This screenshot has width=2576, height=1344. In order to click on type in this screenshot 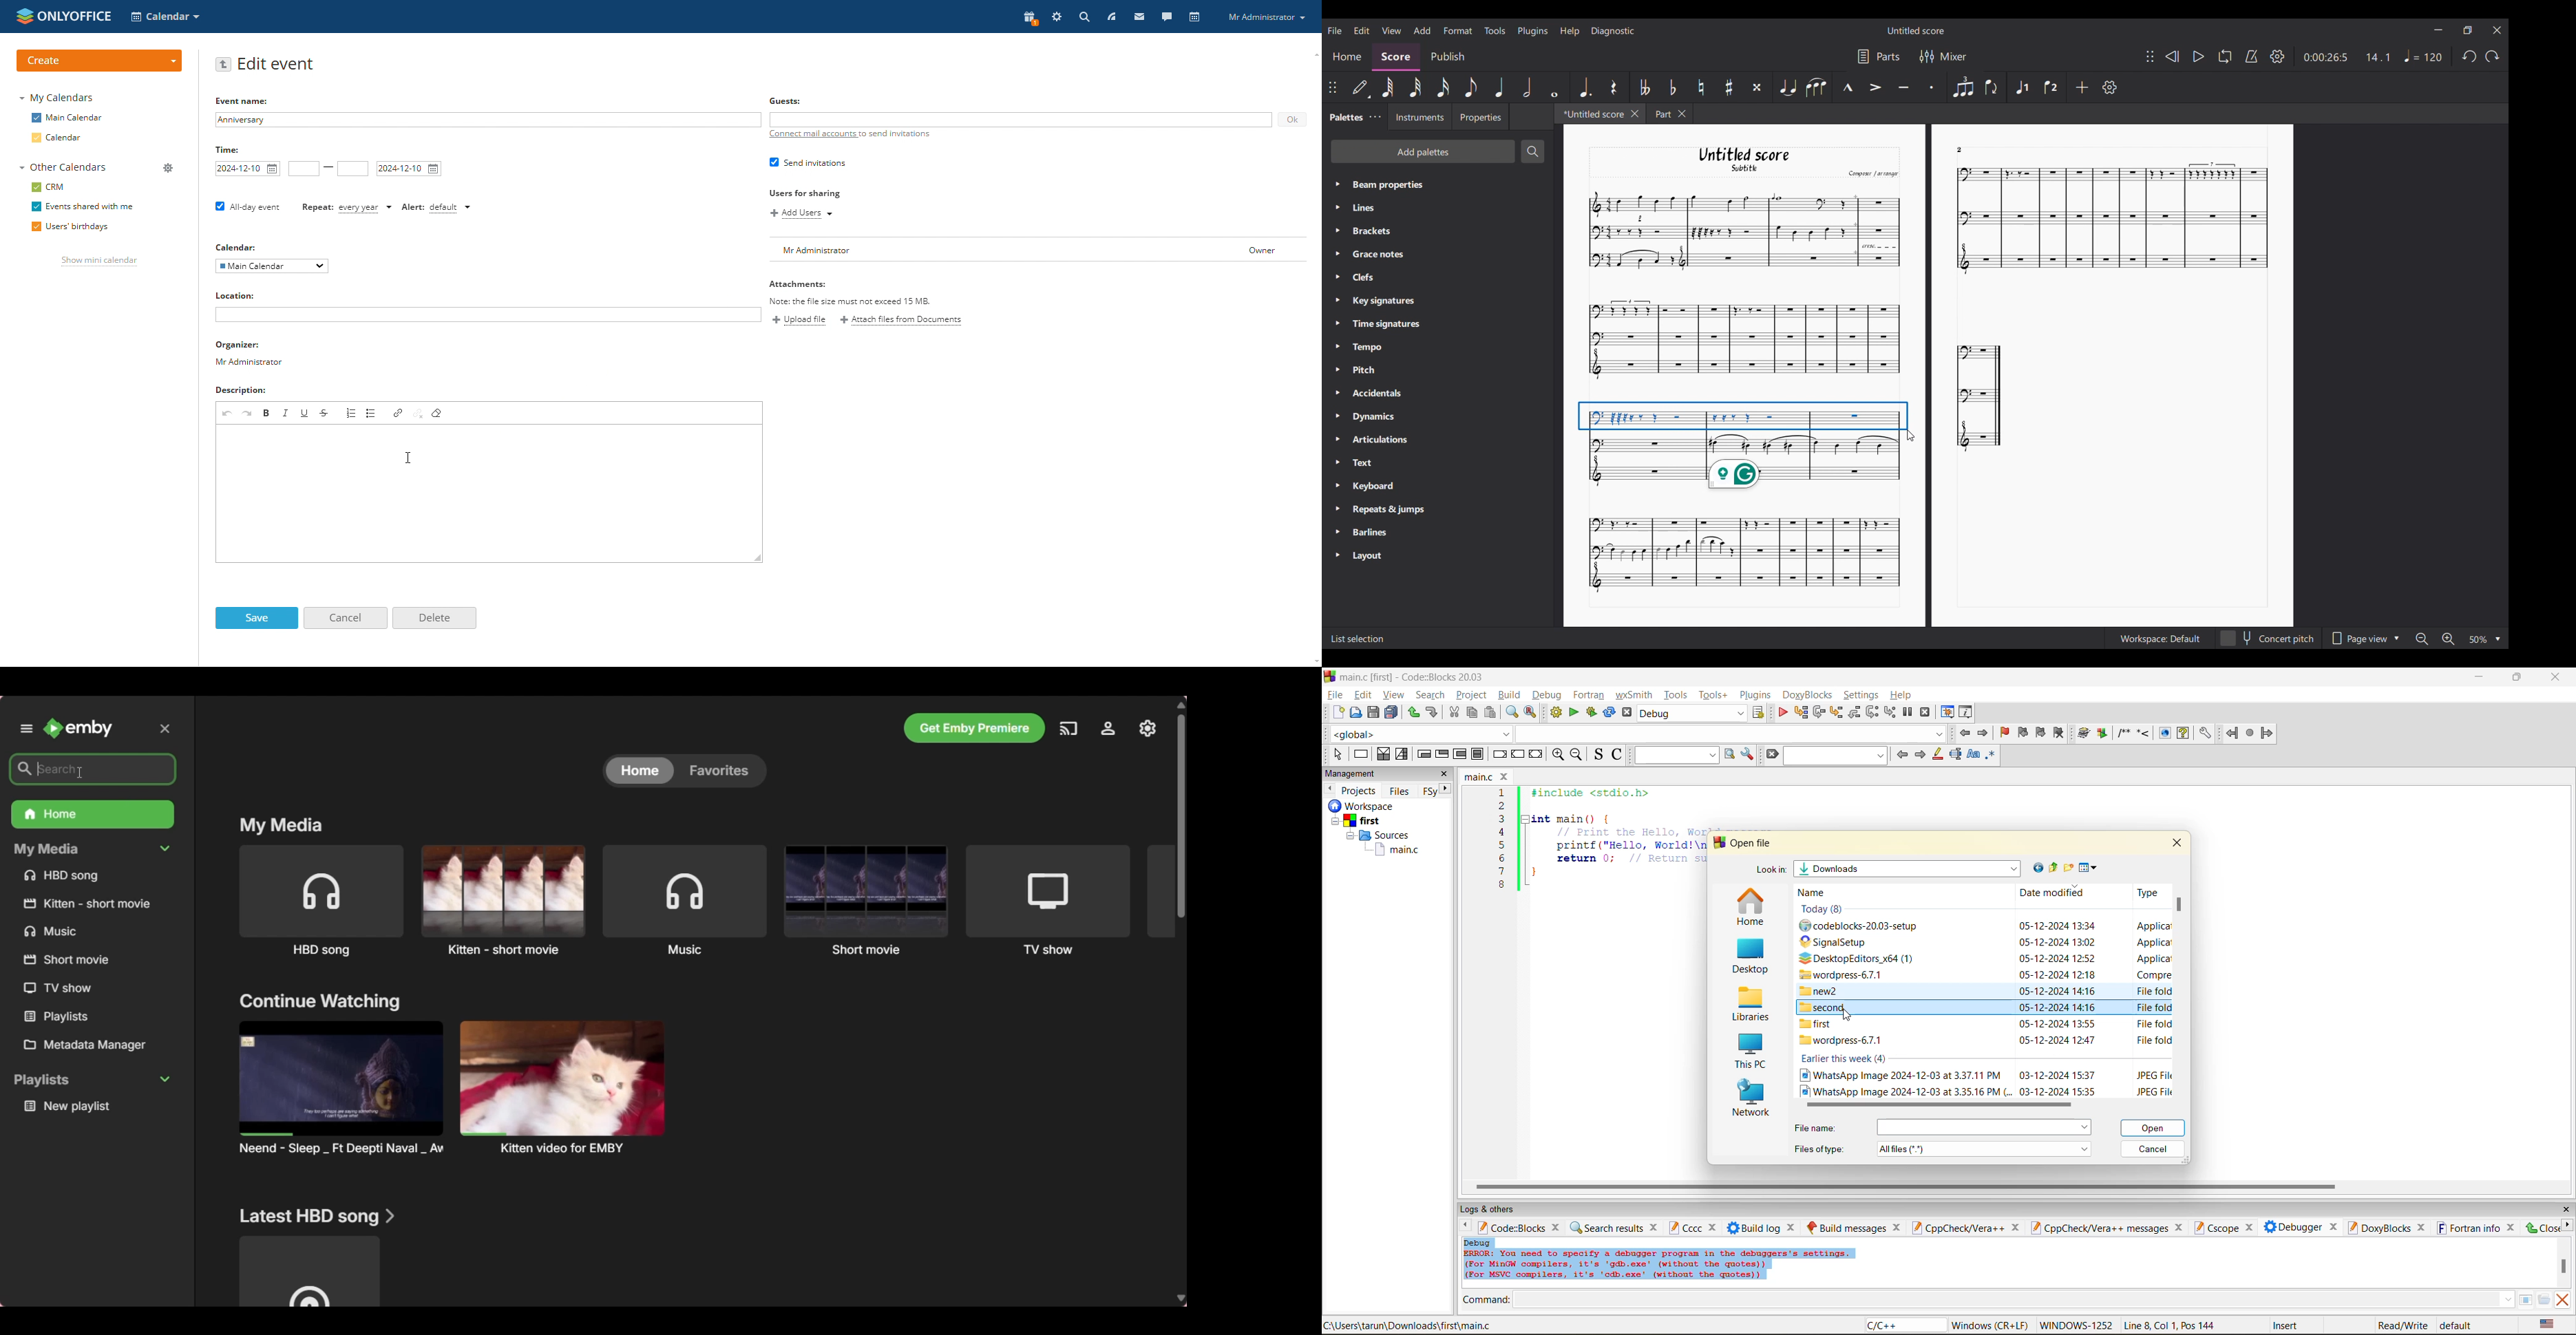, I will do `click(2153, 1041)`.